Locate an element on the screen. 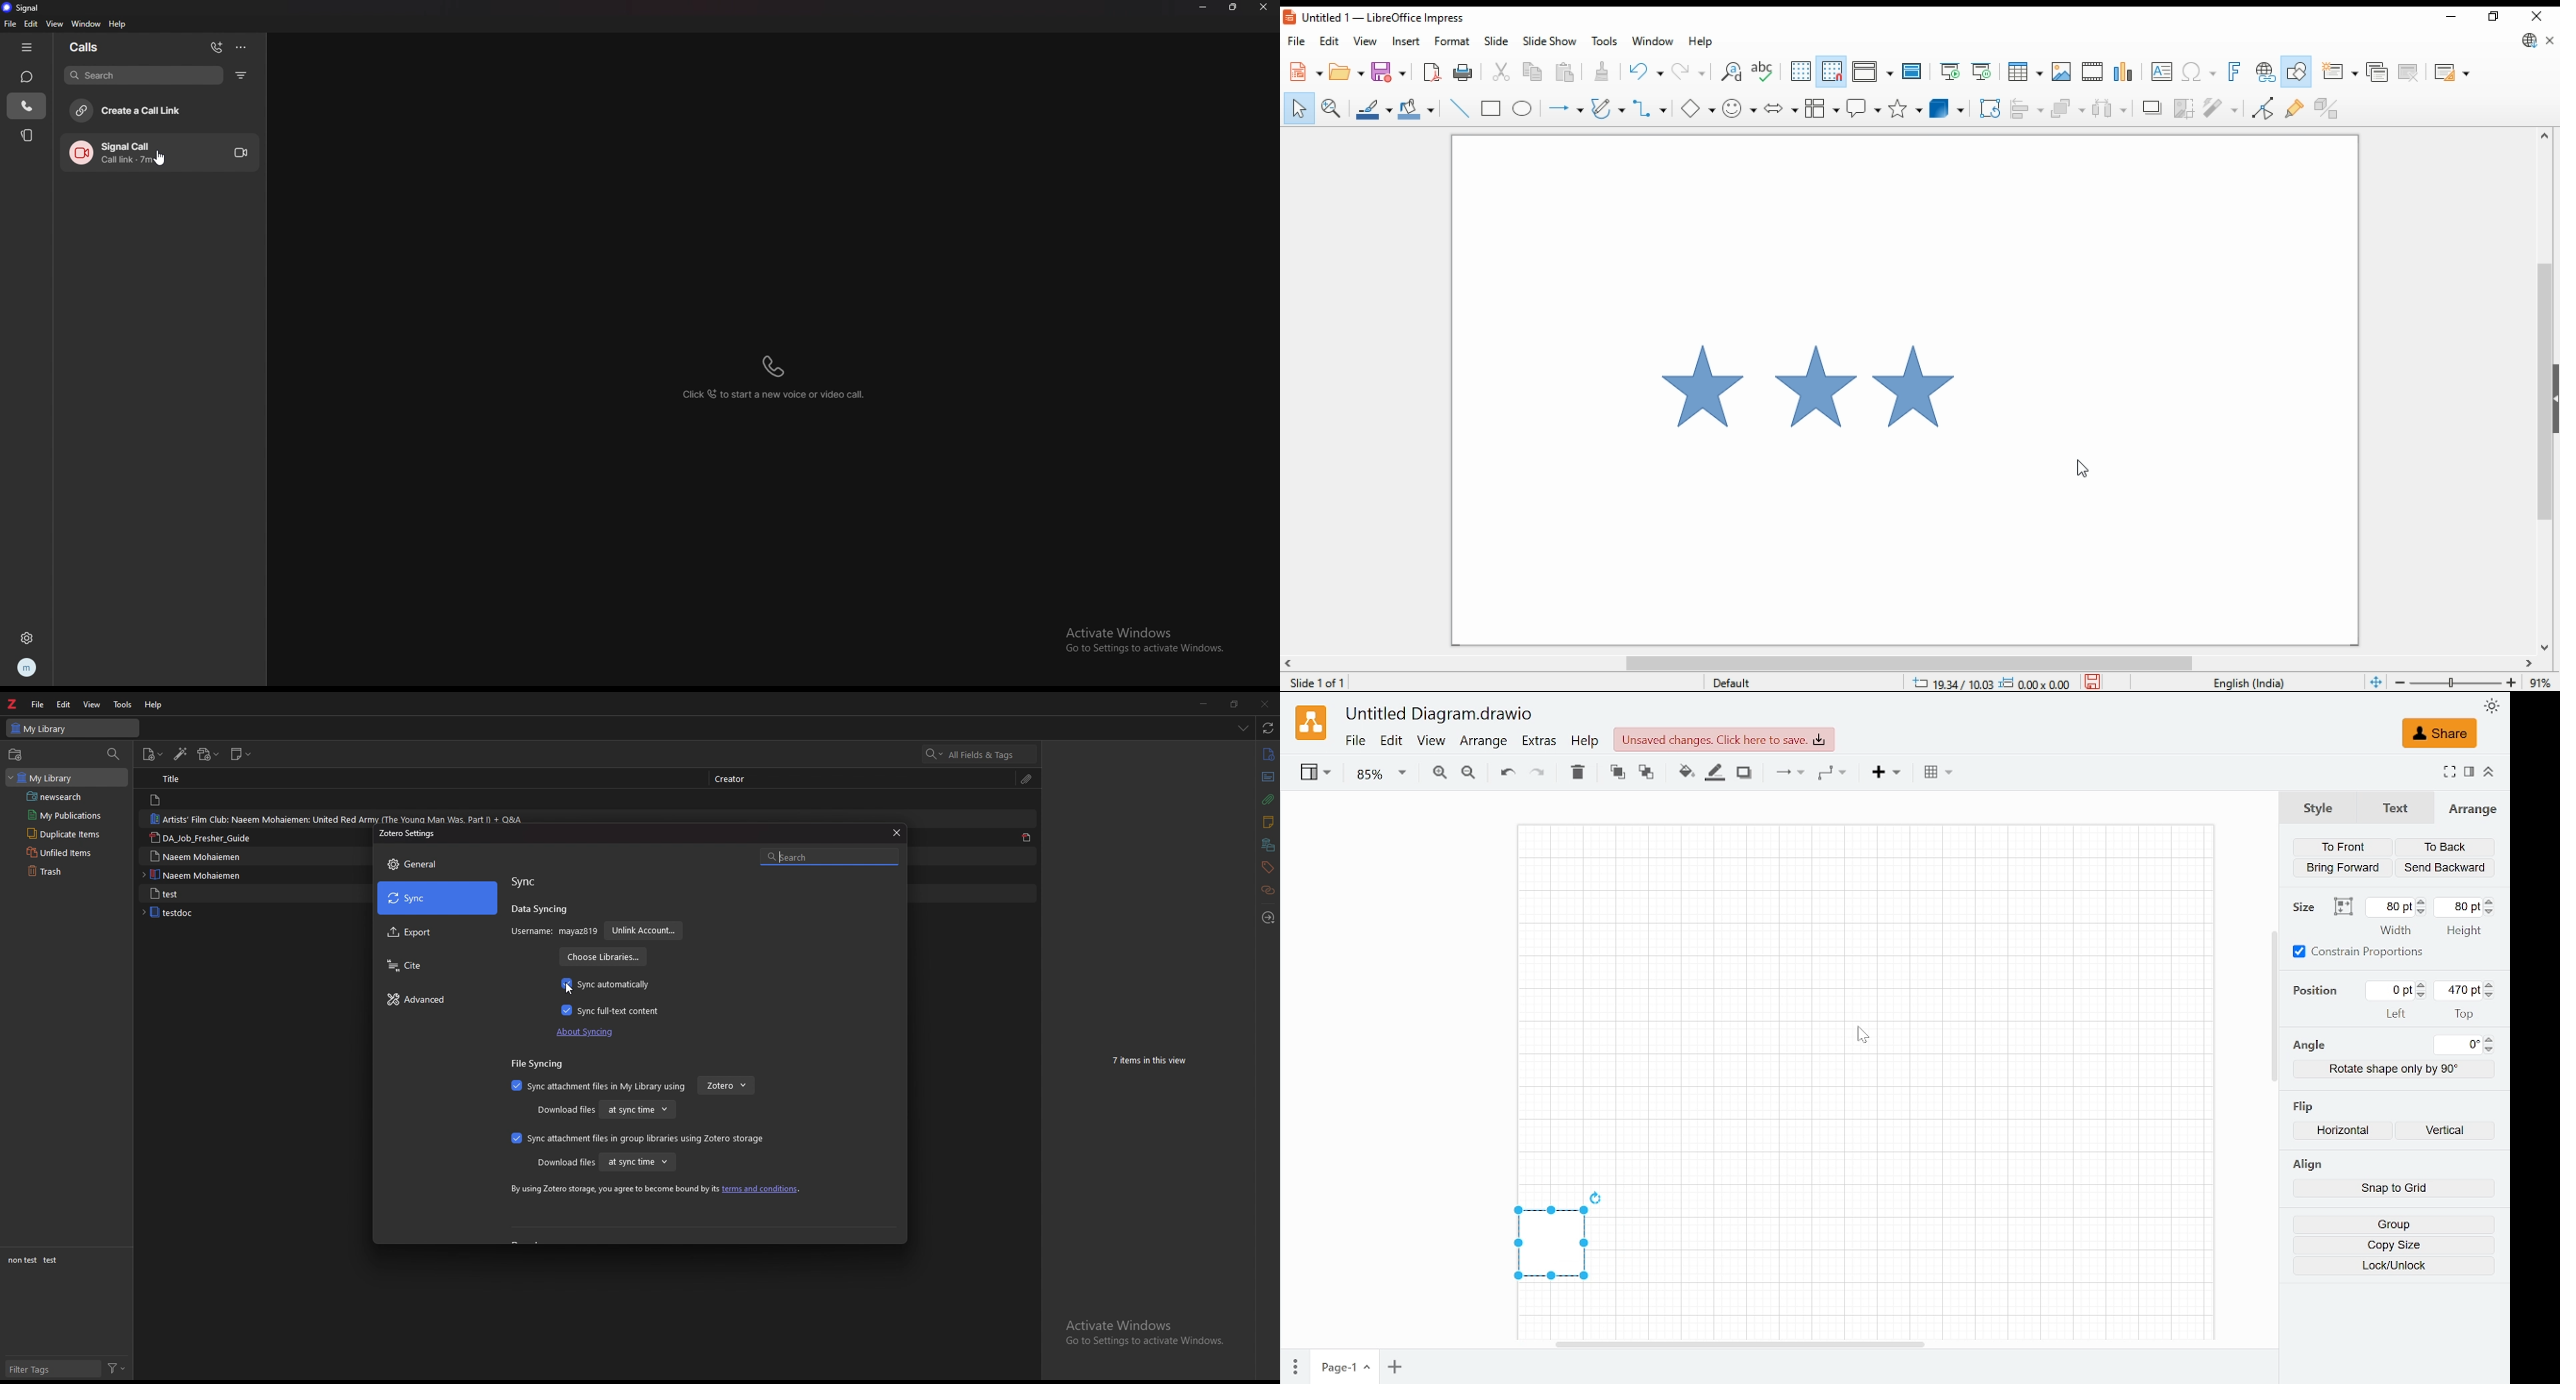 The width and height of the screenshot is (2576, 1400). Copy size is located at coordinates (2394, 1246).